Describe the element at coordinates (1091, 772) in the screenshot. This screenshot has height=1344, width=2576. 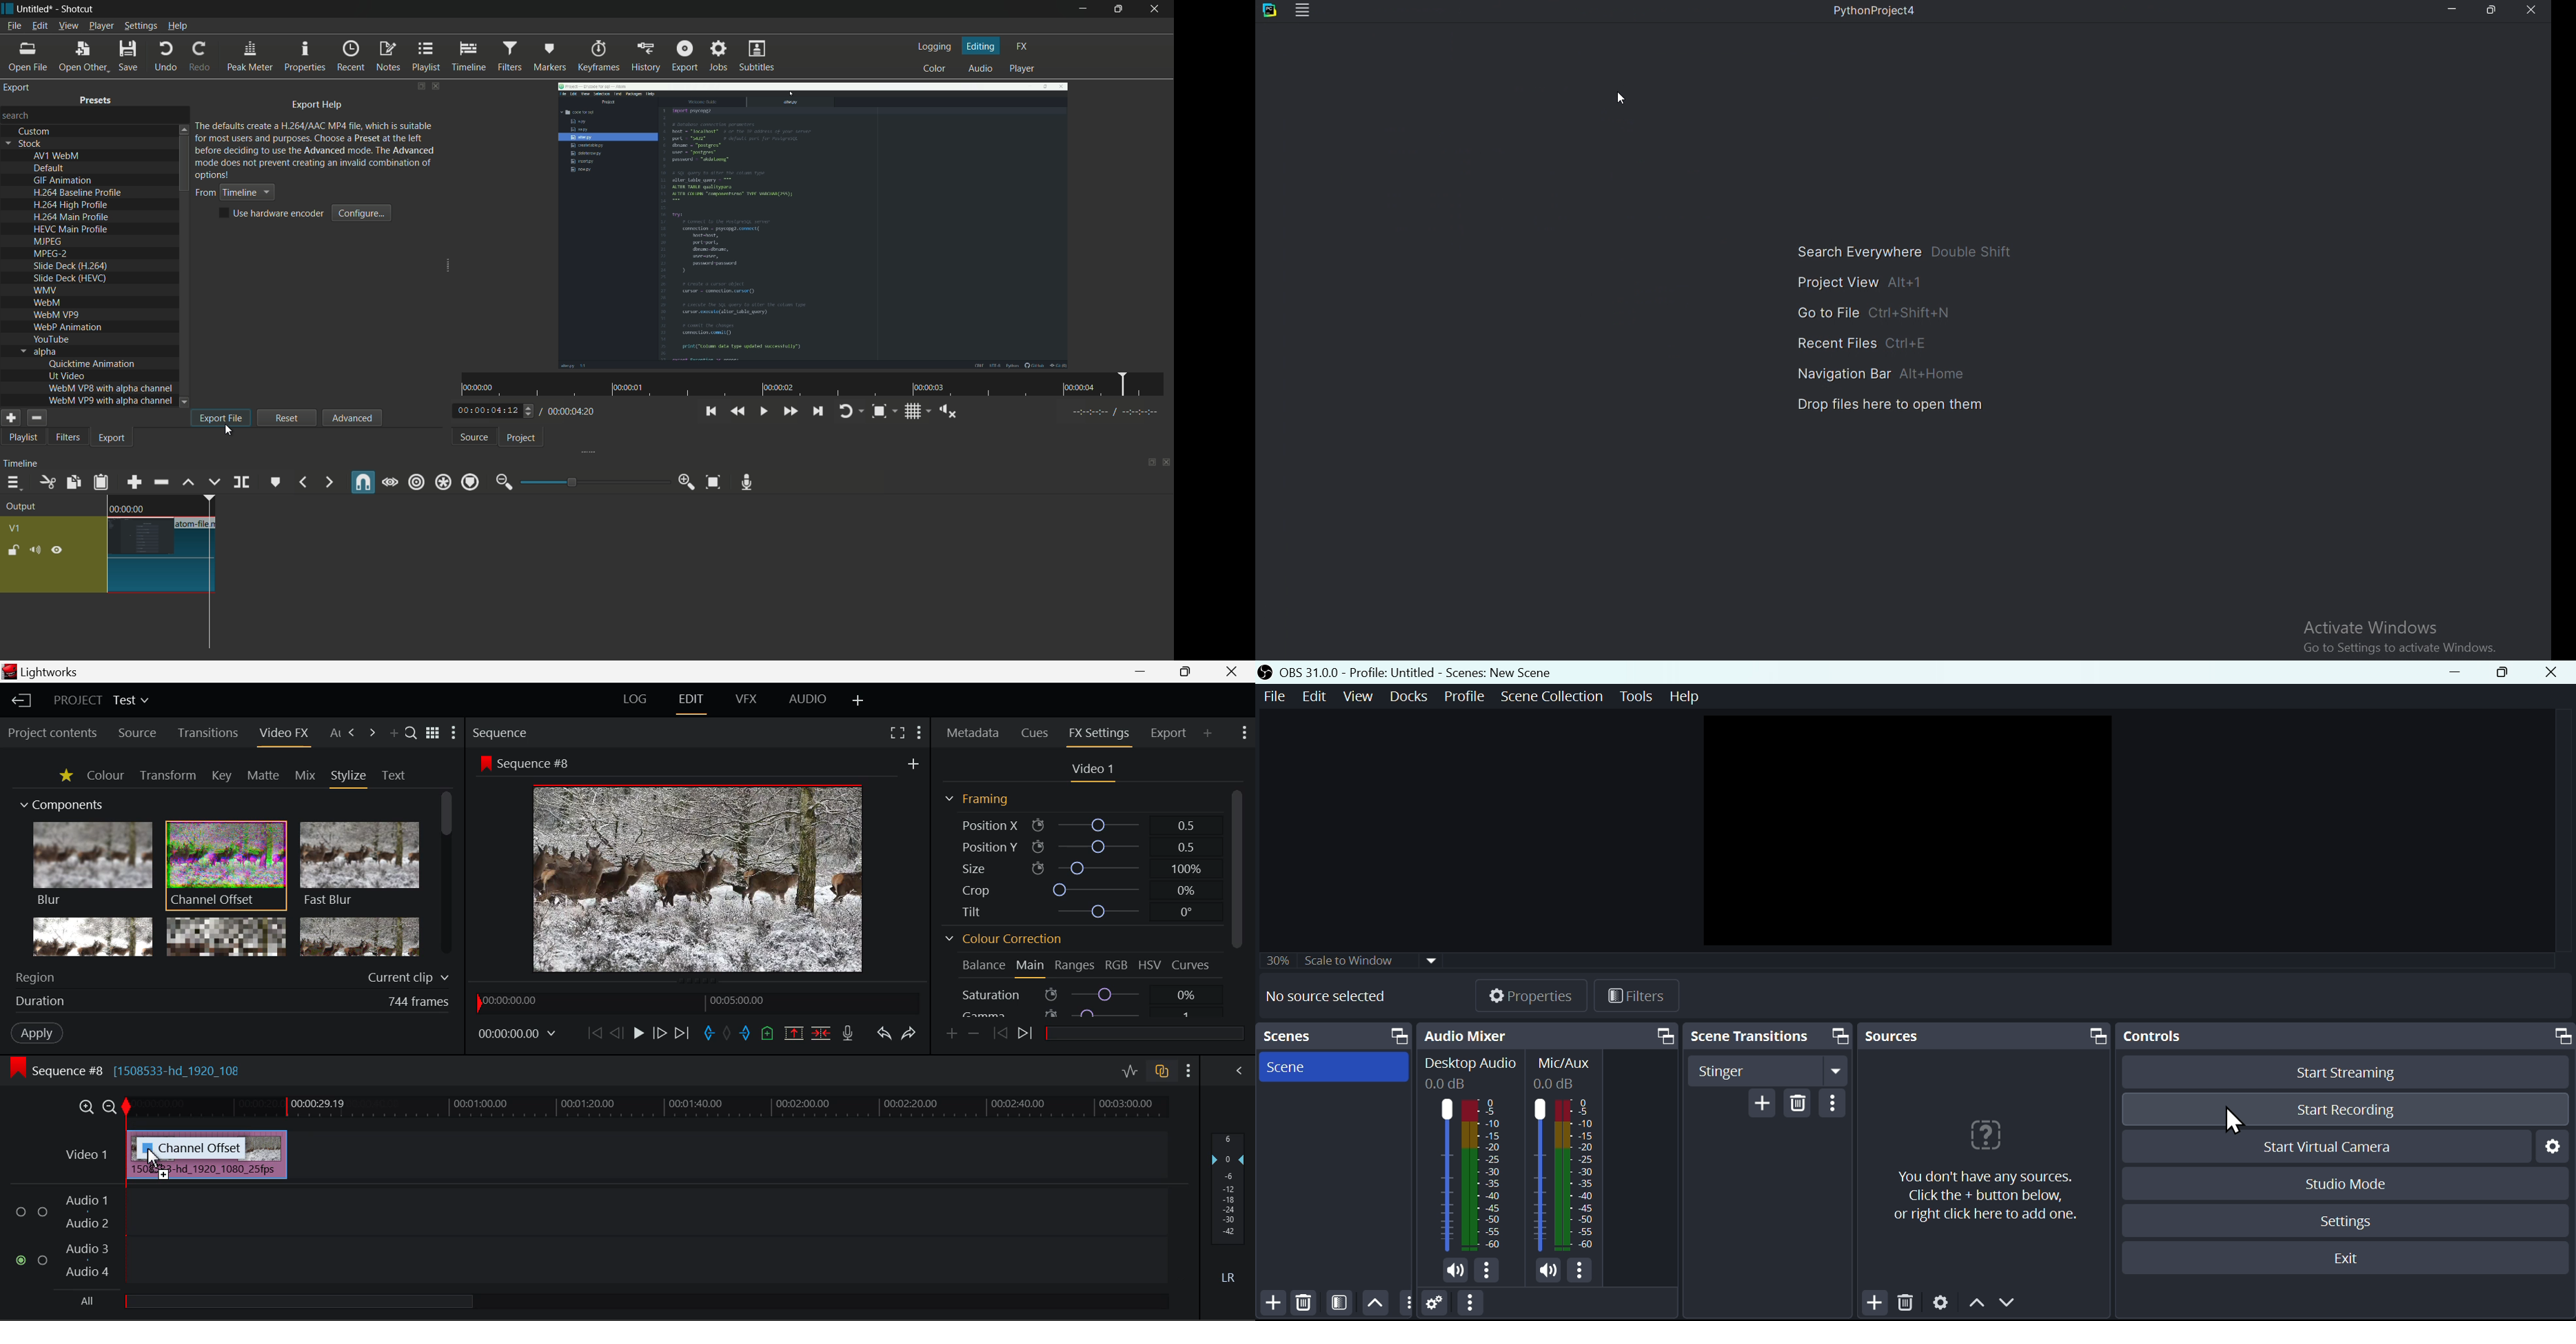
I see `Video Settings` at that location.